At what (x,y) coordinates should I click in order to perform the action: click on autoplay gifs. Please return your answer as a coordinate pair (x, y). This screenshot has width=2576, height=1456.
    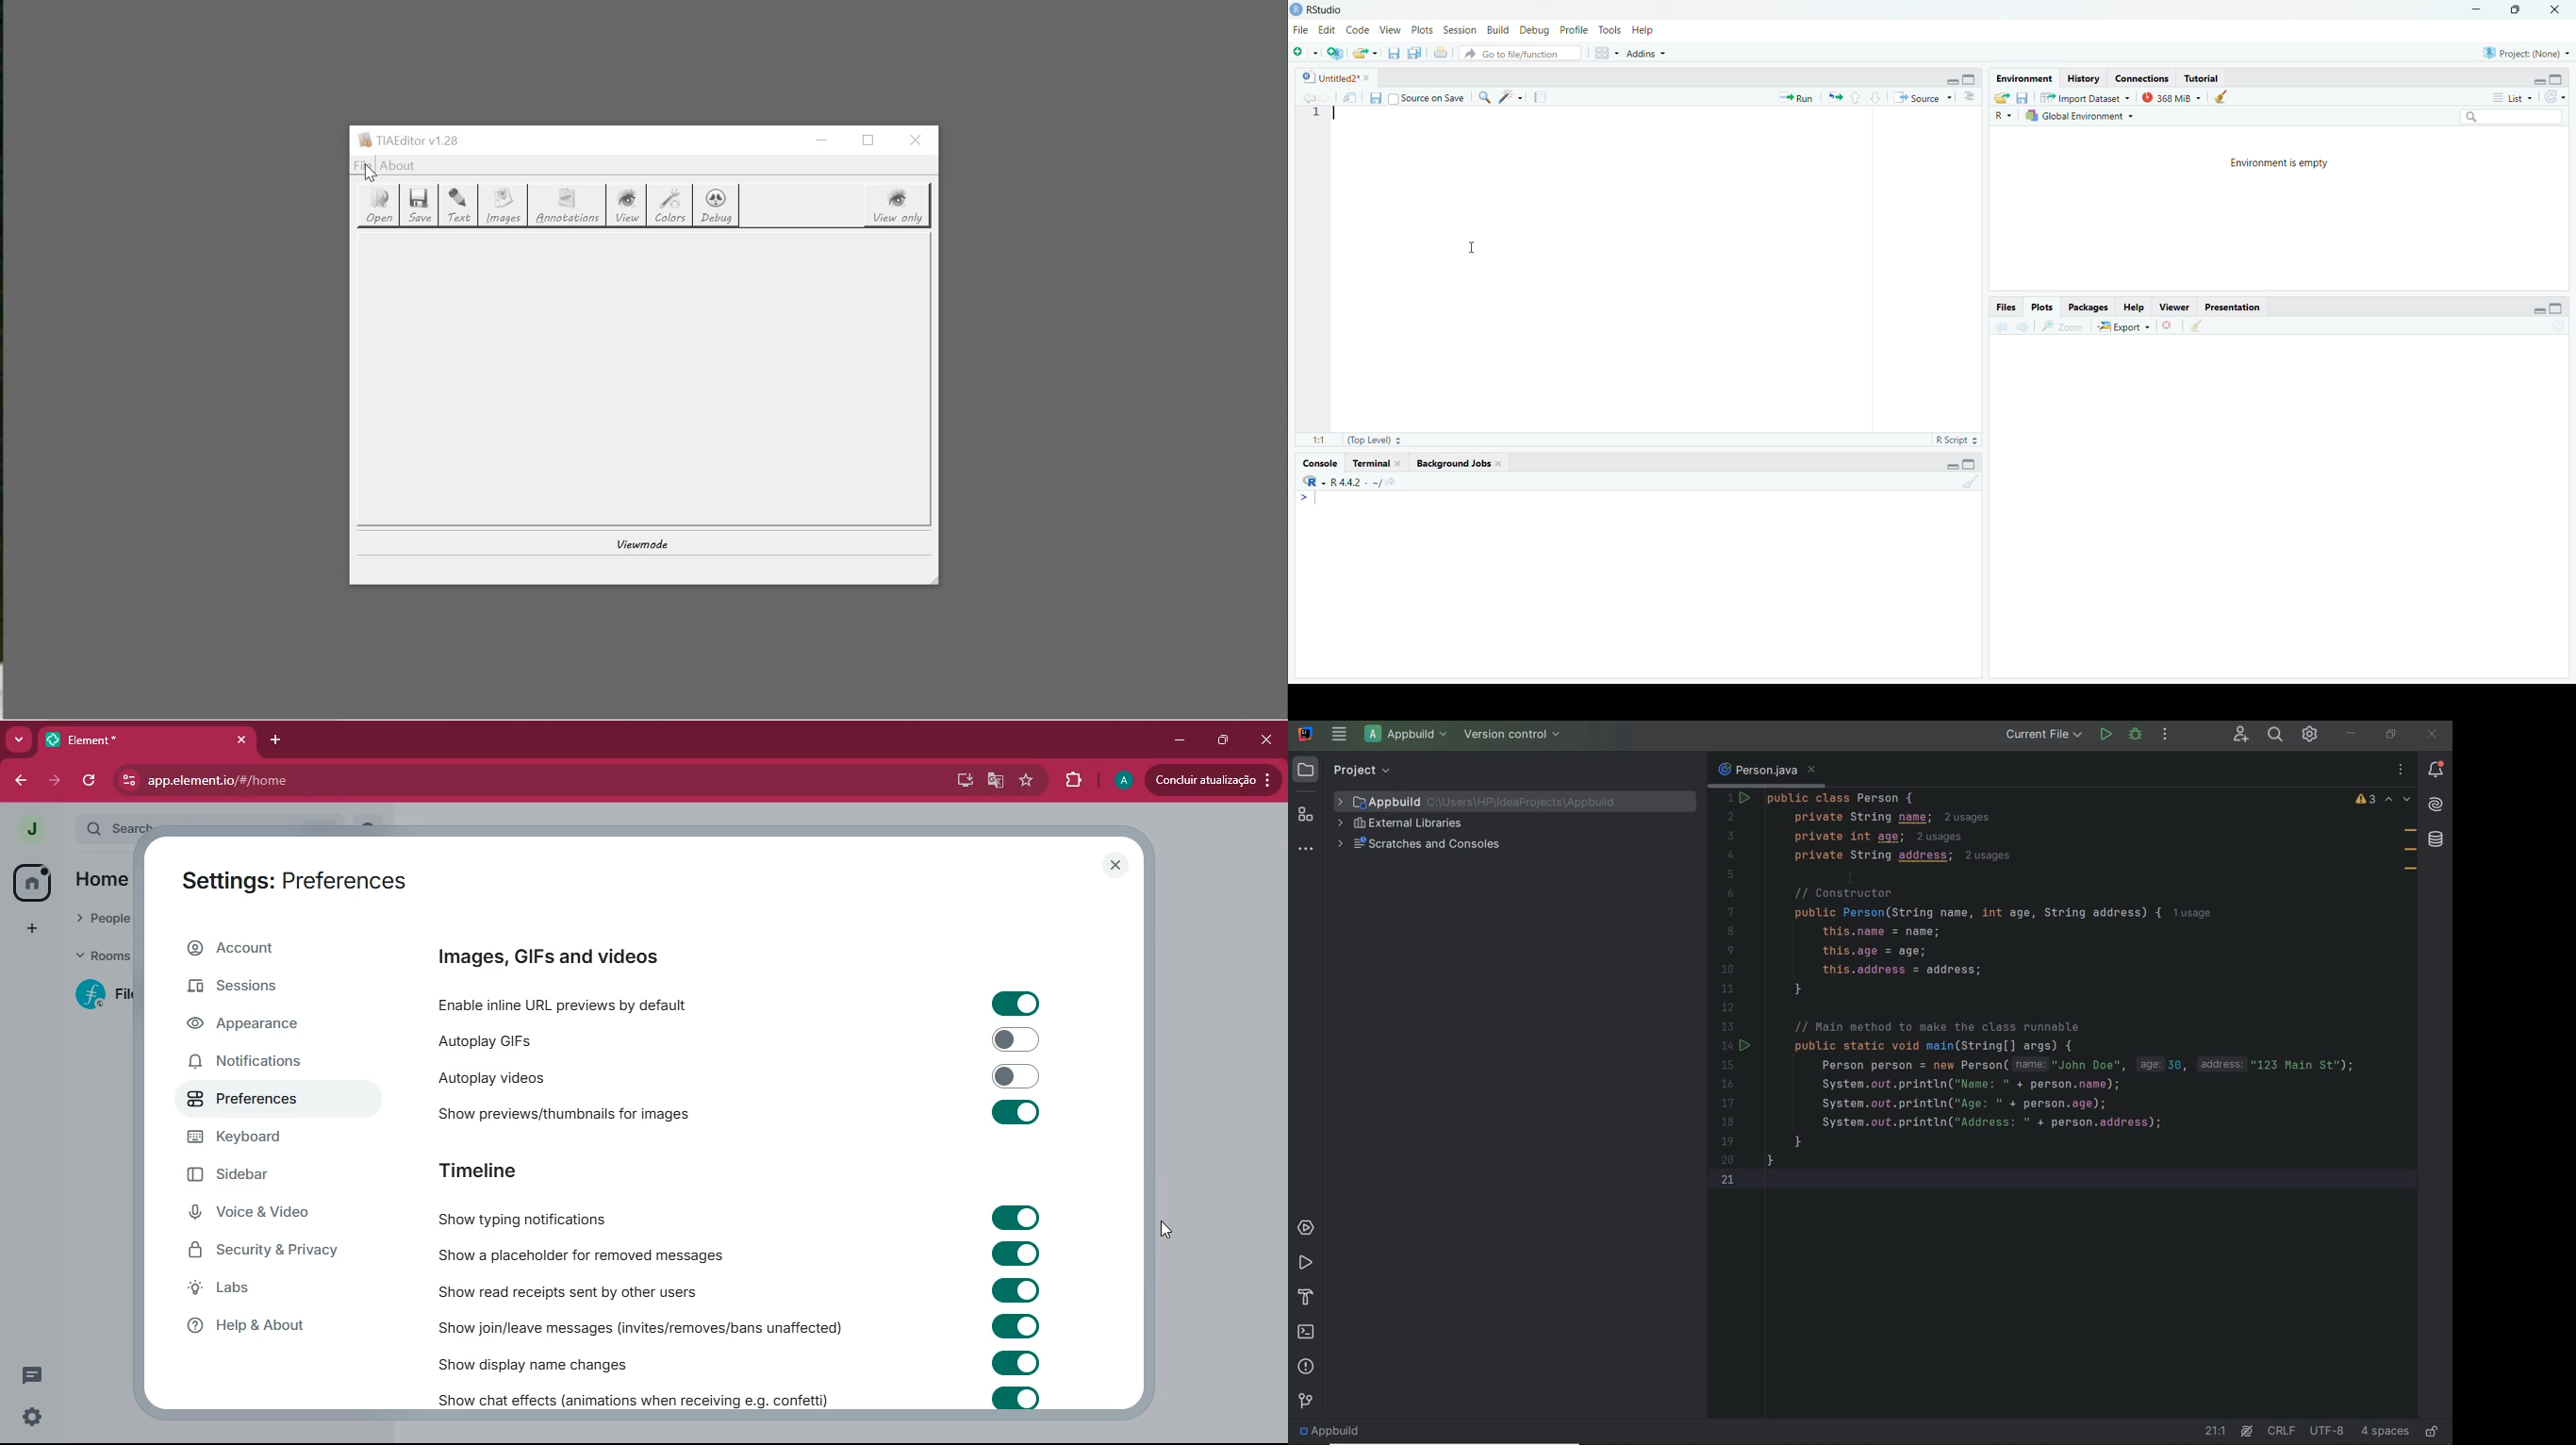
    Looking at the image, I should click on (553, 1039).